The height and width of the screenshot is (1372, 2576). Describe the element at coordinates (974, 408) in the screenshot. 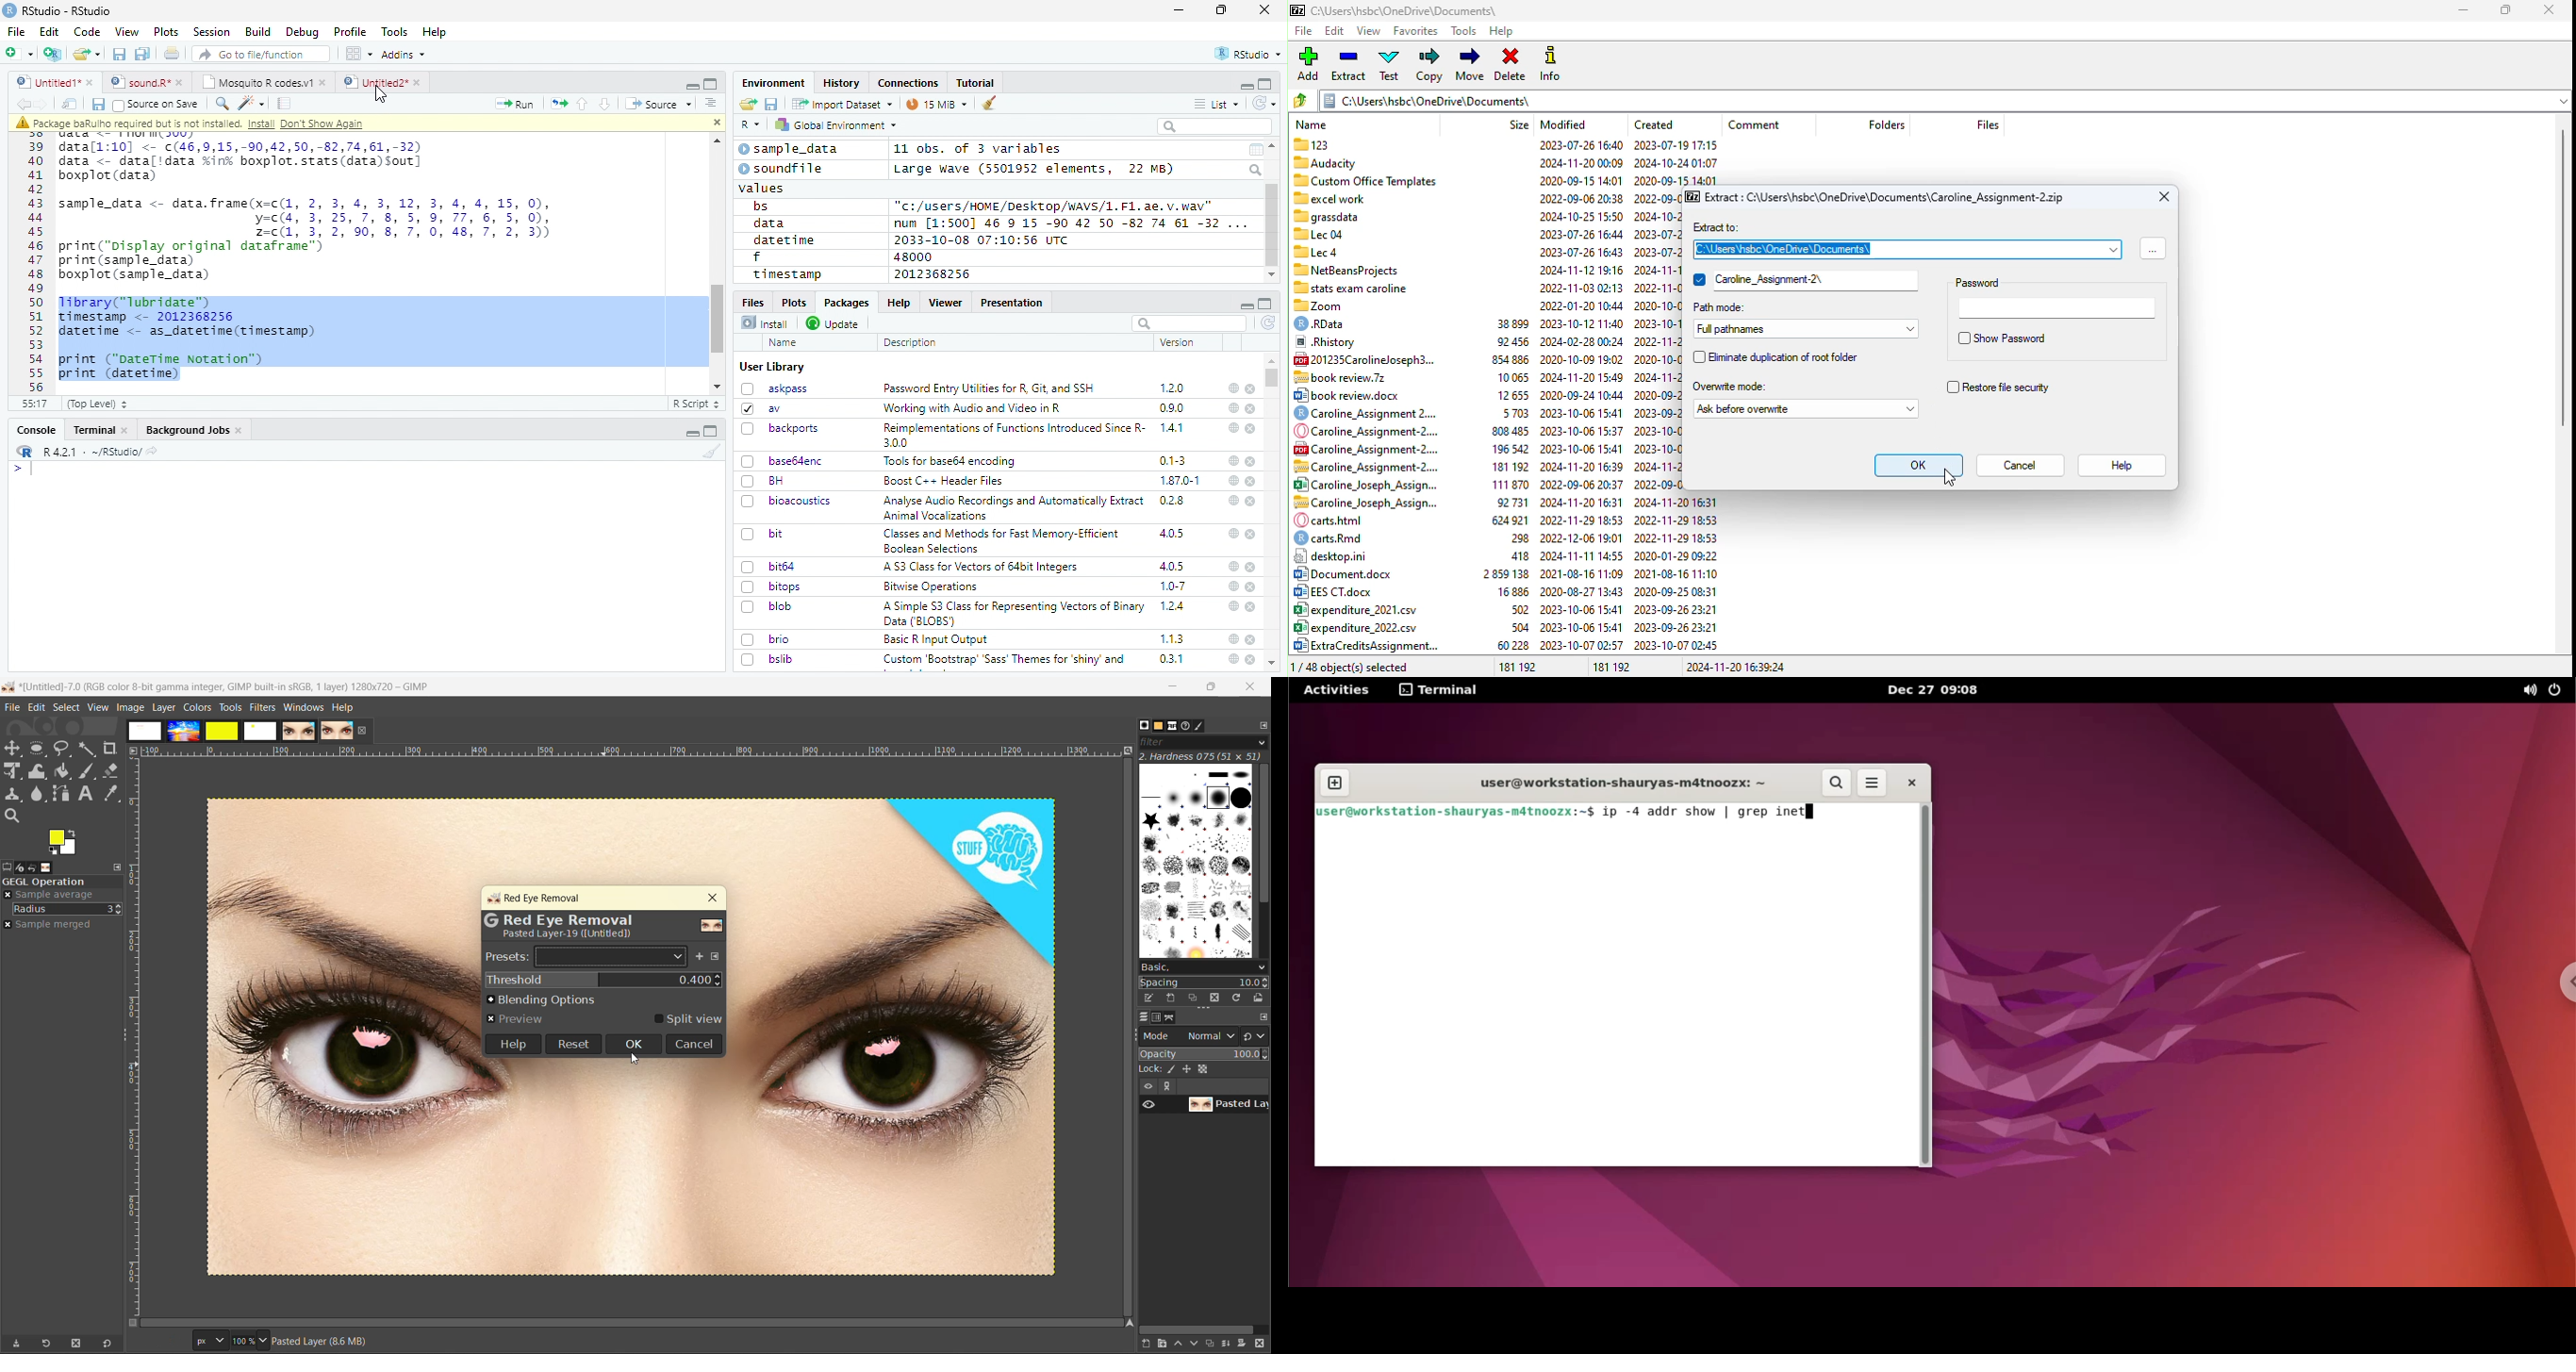

I see `‘Working with Audio and Video inR` at that location.